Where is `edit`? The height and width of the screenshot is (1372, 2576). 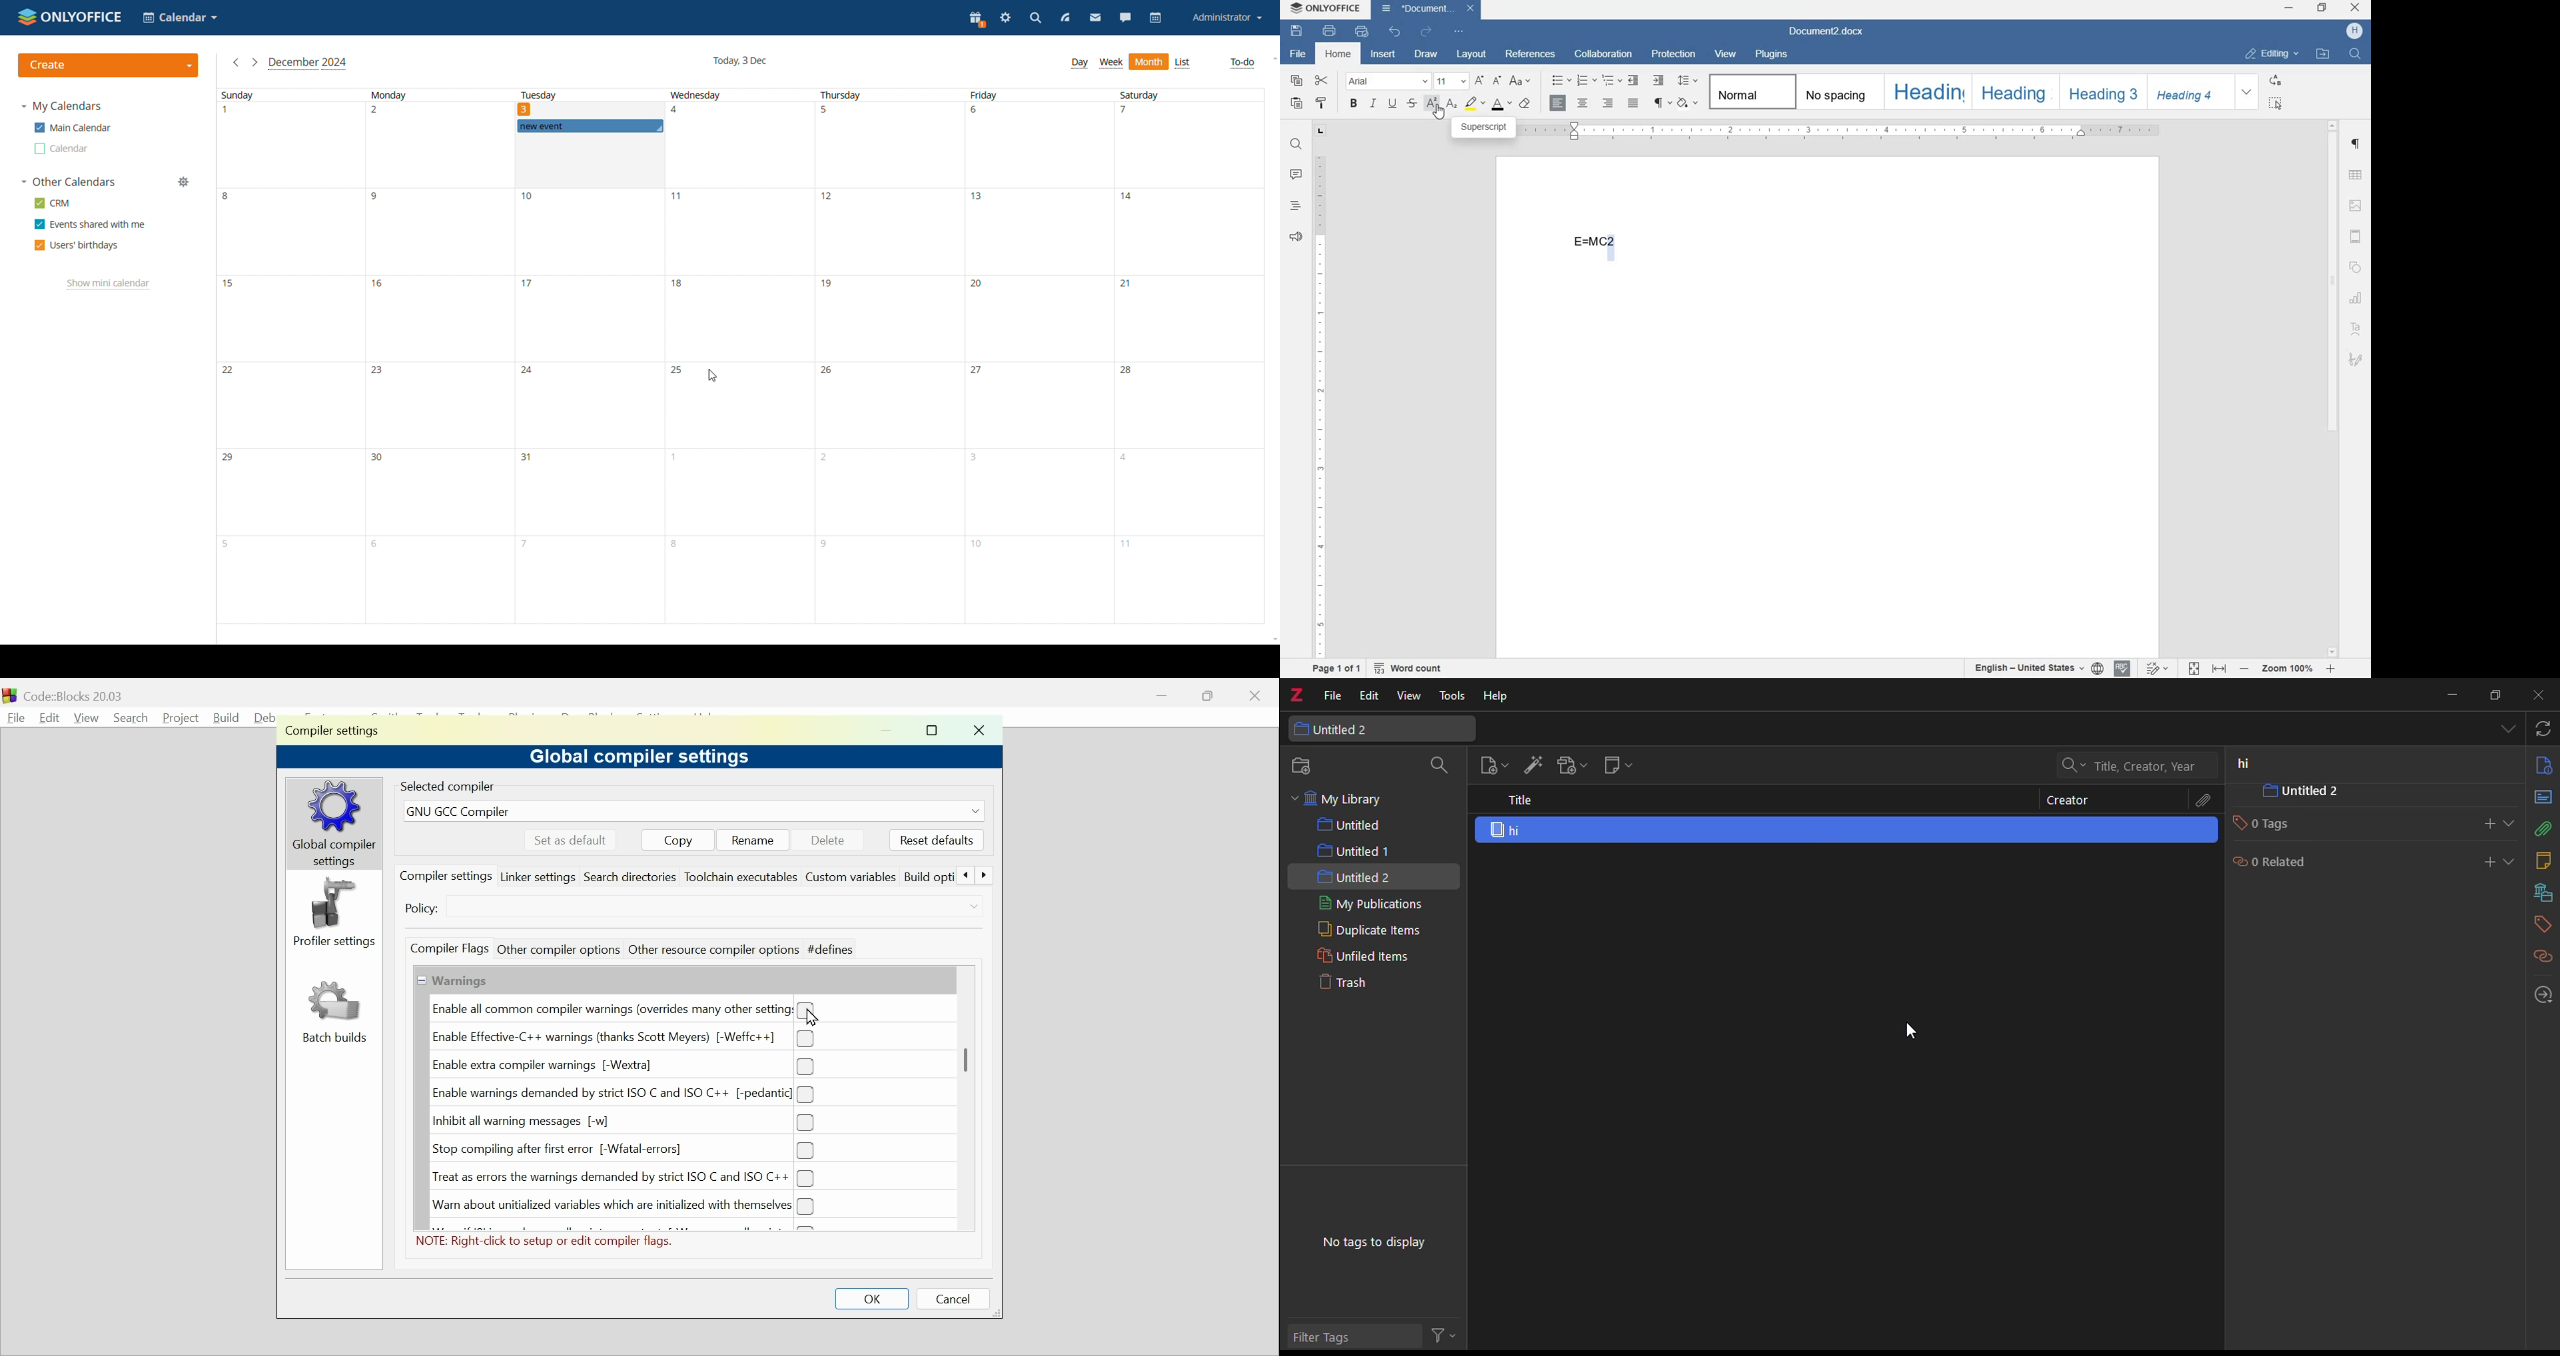
edit is located at coordinates (1368, 696).